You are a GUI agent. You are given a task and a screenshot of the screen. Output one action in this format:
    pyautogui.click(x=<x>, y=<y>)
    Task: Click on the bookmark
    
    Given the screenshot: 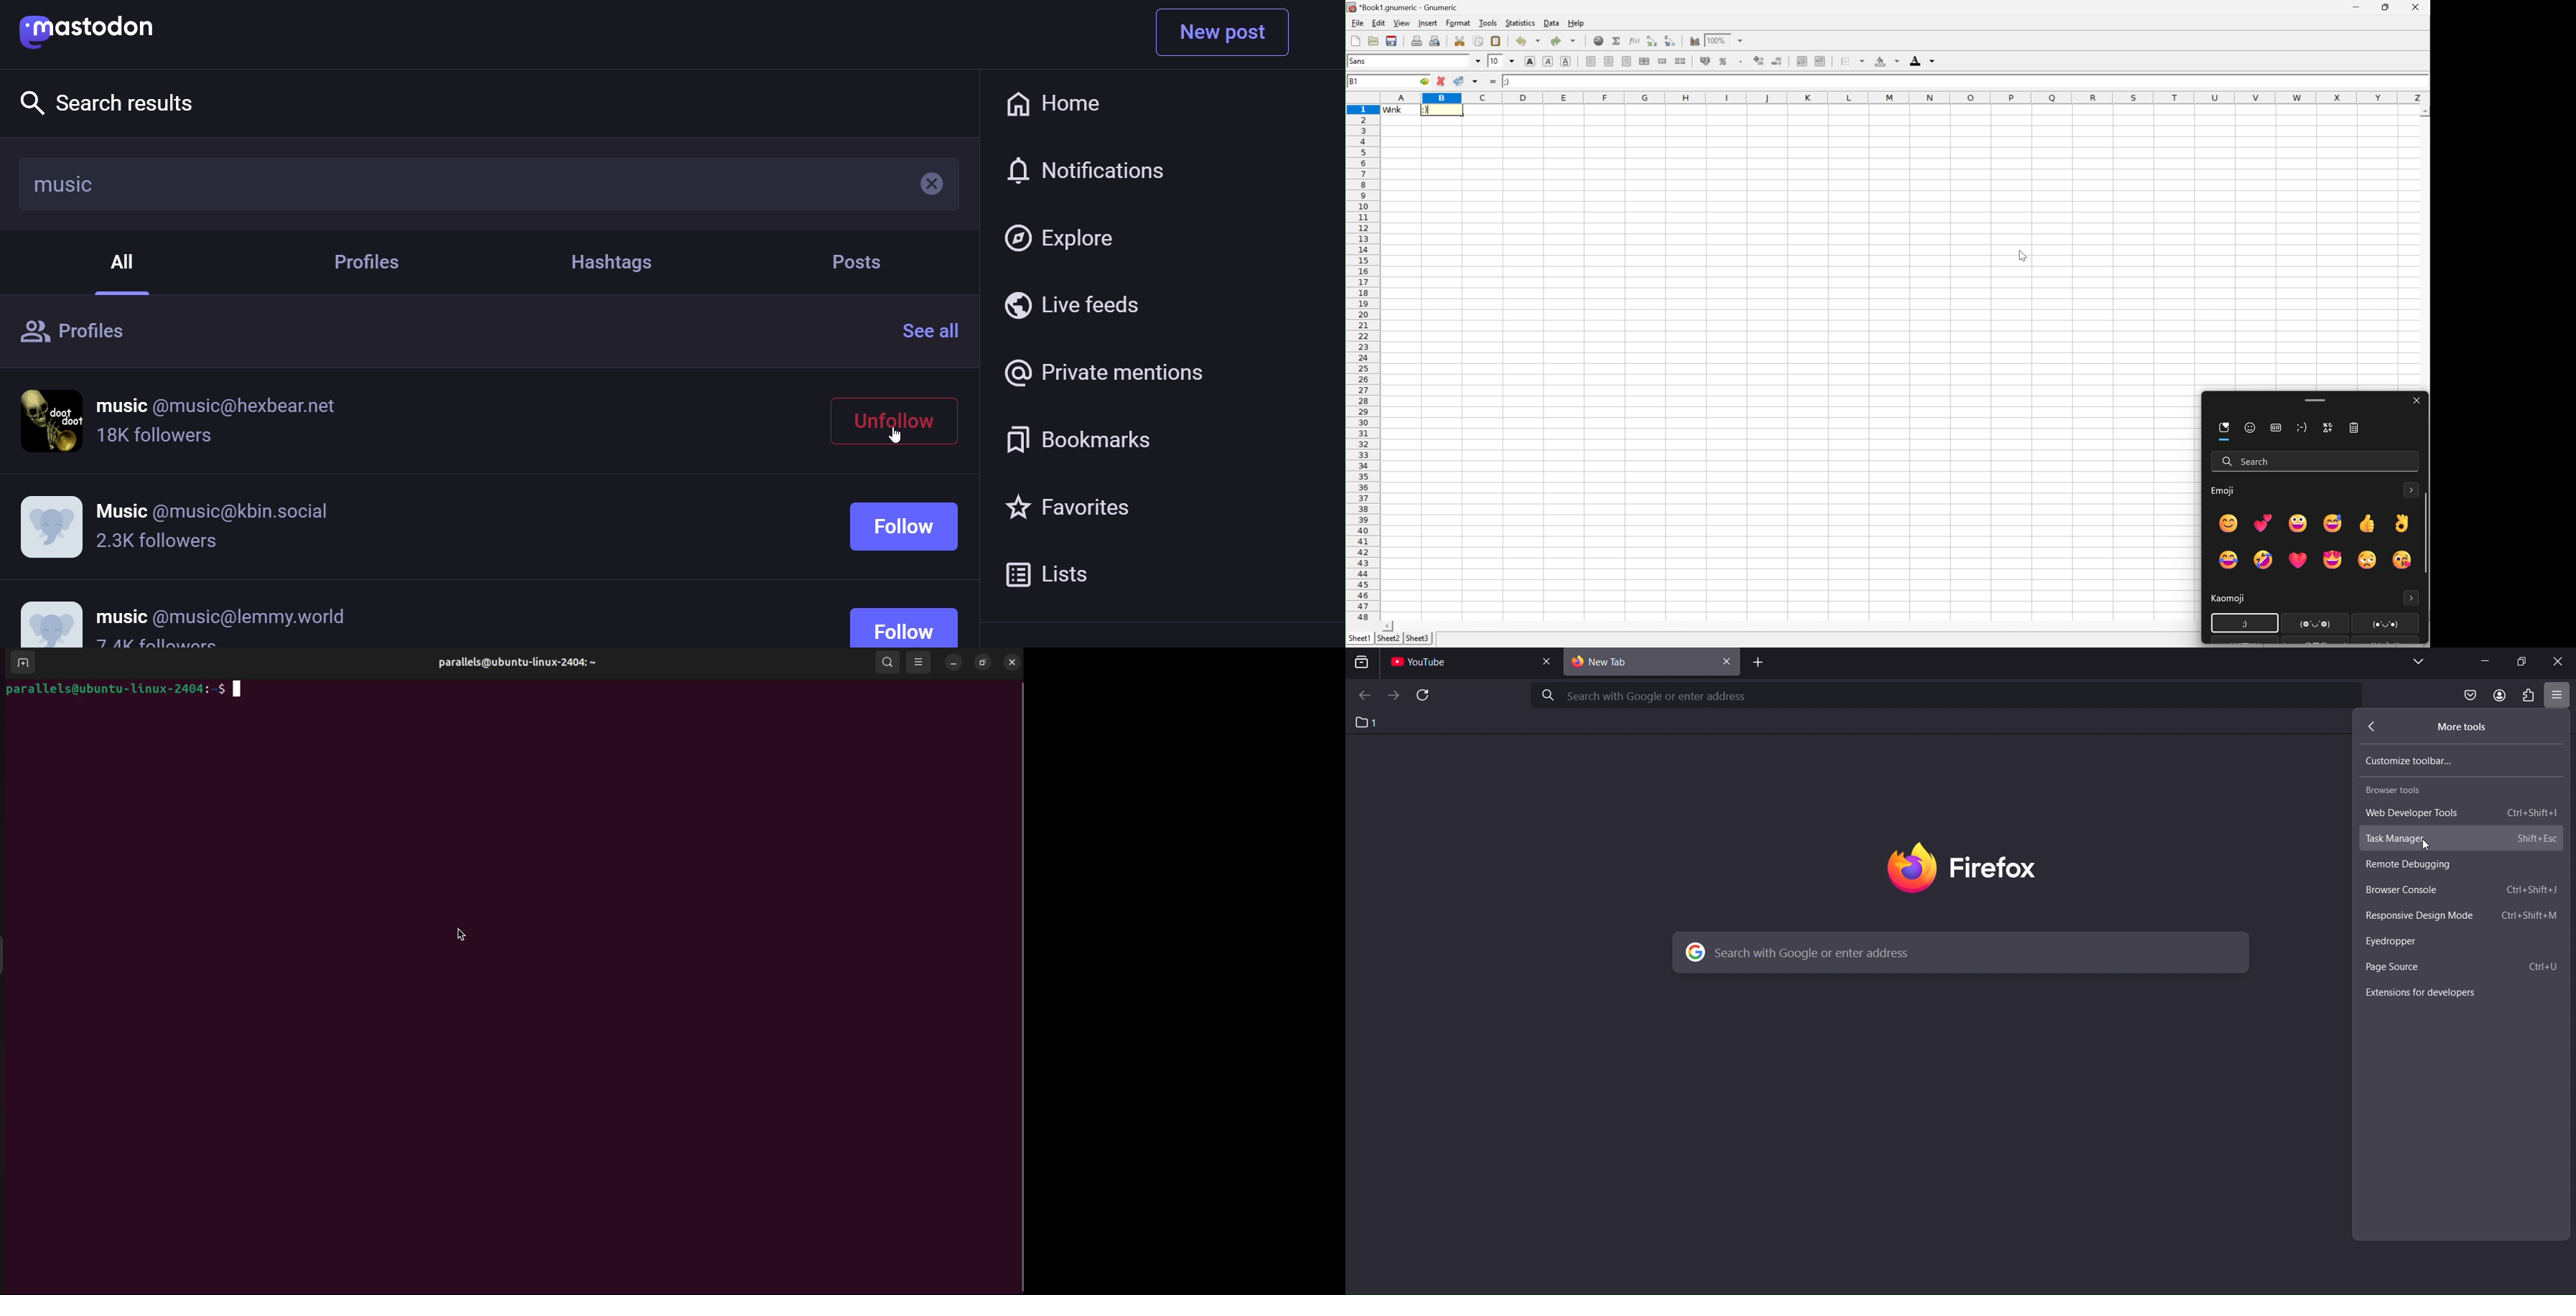 What is the action you would take?
    pyautogui.click(x=1073, y=439)
    